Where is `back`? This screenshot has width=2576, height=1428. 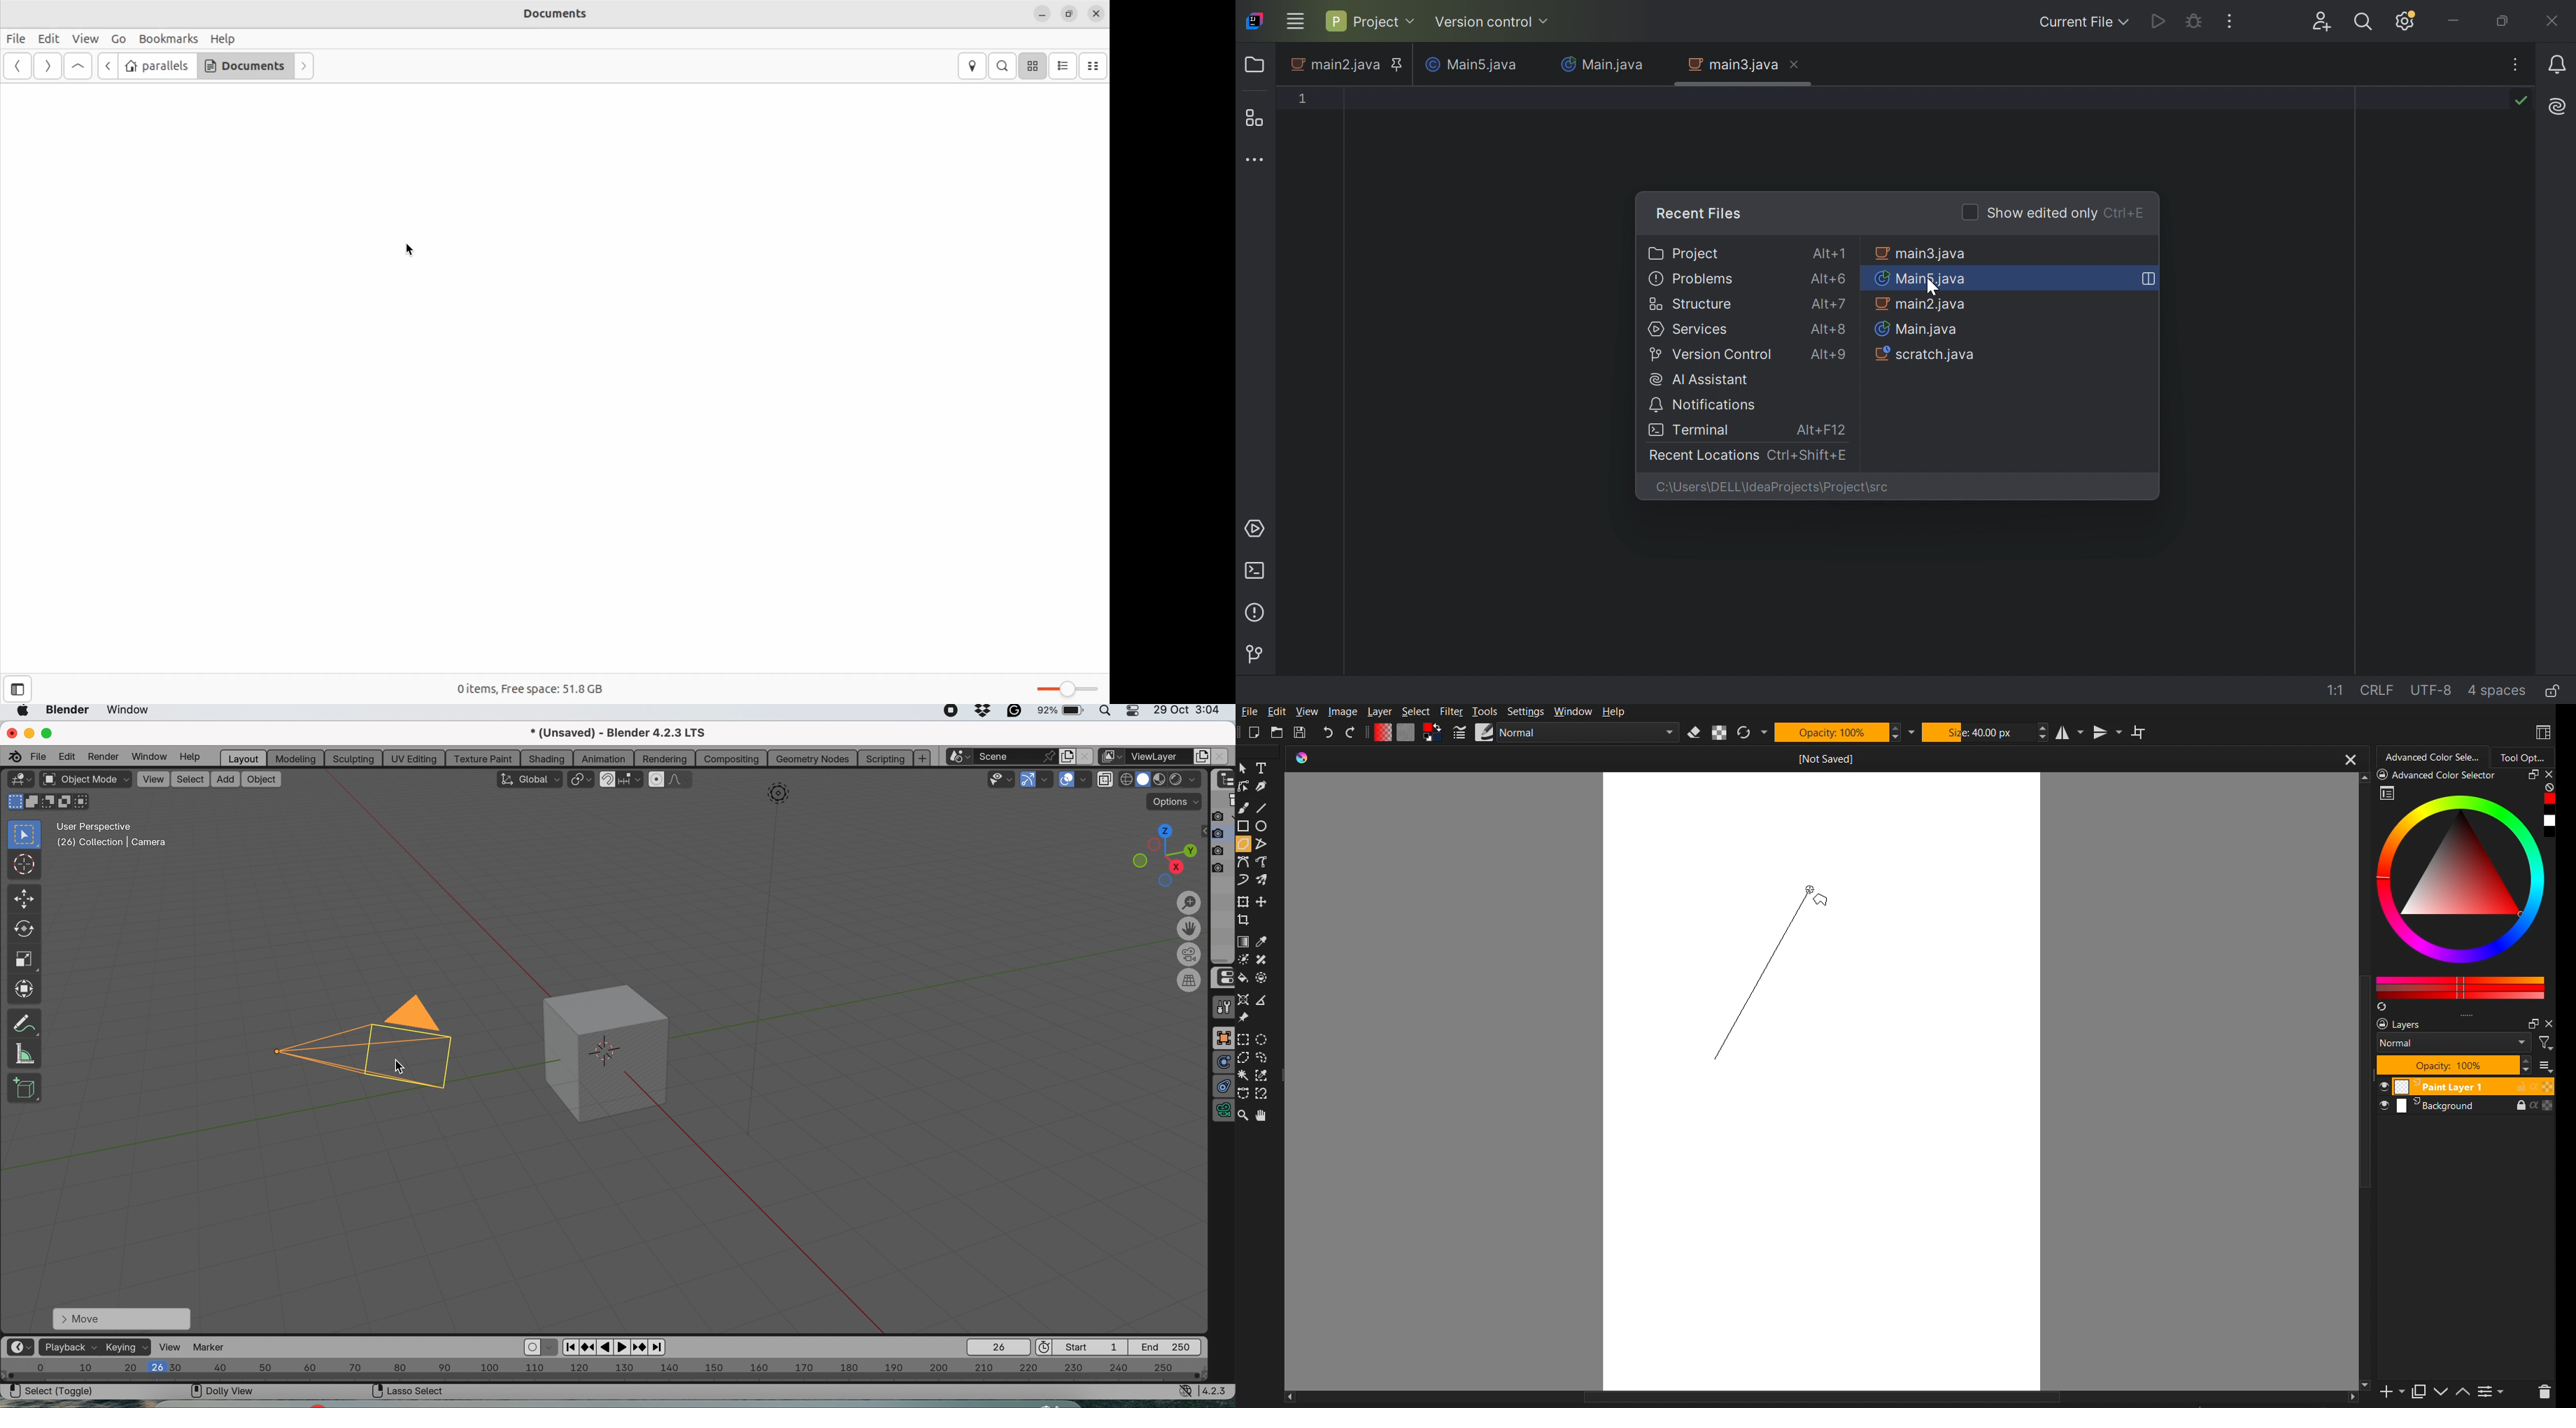 back is located at coordinates (105, 66).